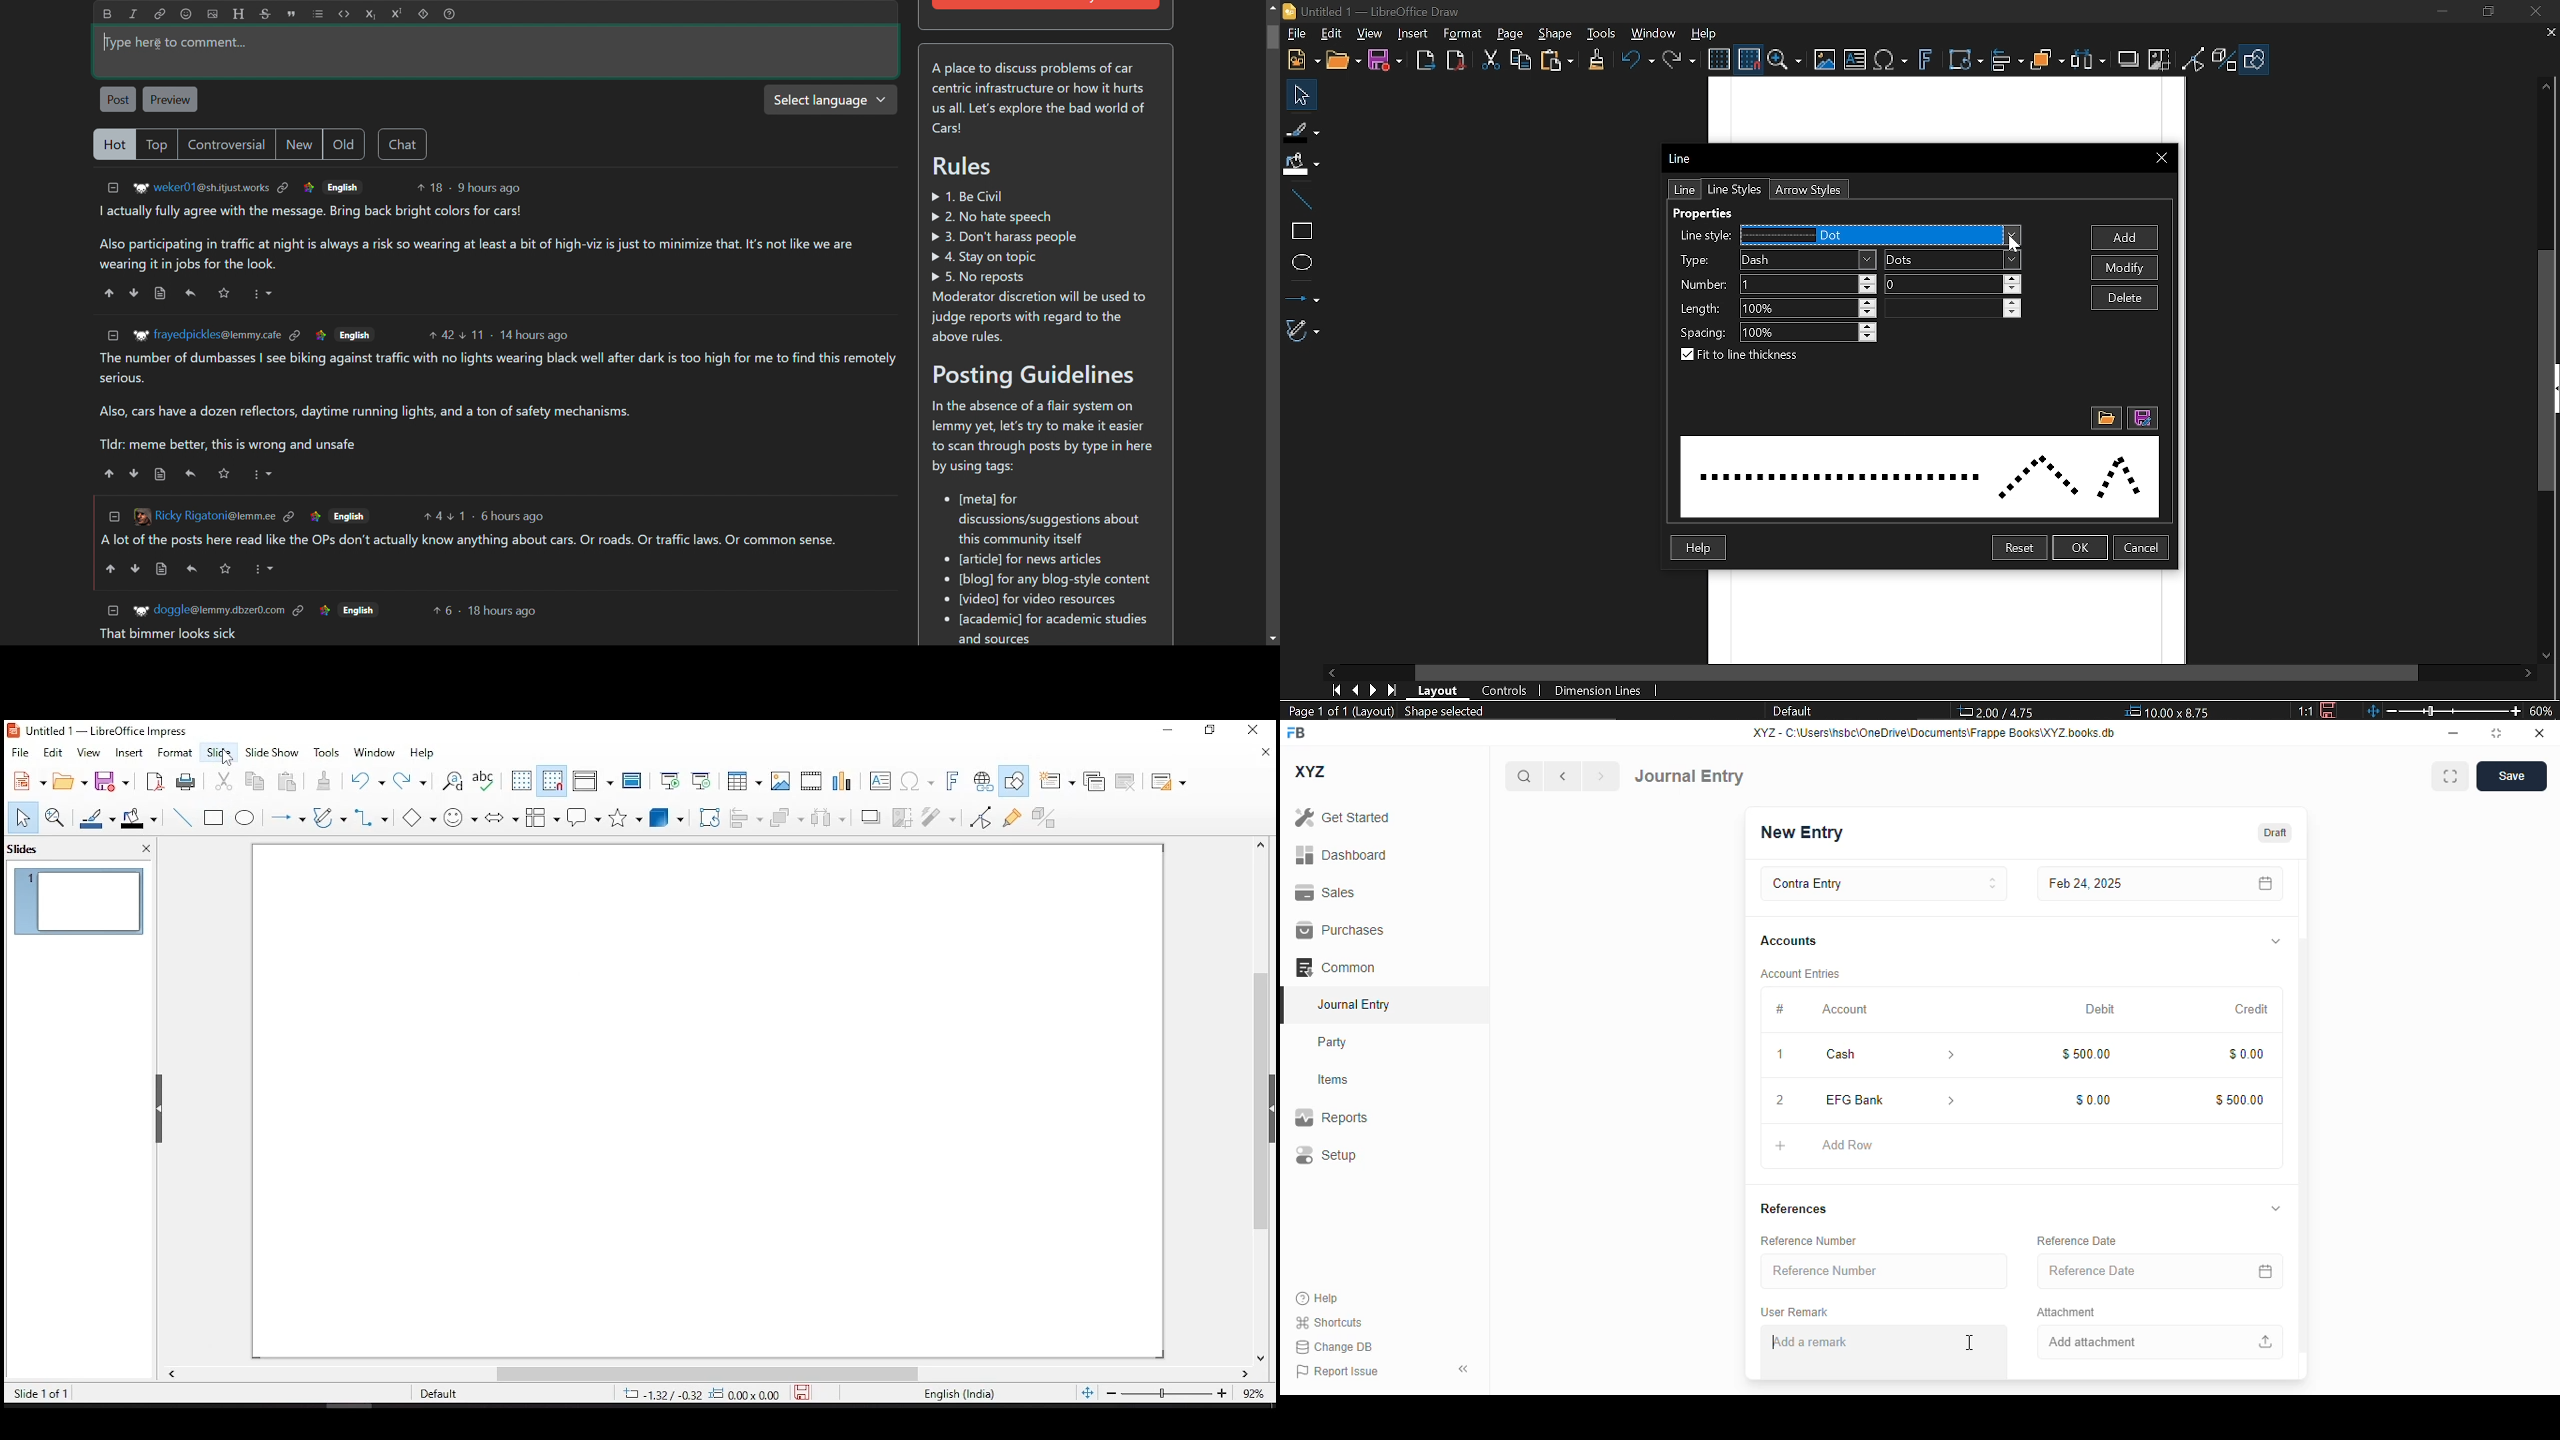 The height and width of the screenshot is (1456, 2576). Describe the element at coordinates (1165, 1393) in the screenshot. I see `zoom slider` at that location.